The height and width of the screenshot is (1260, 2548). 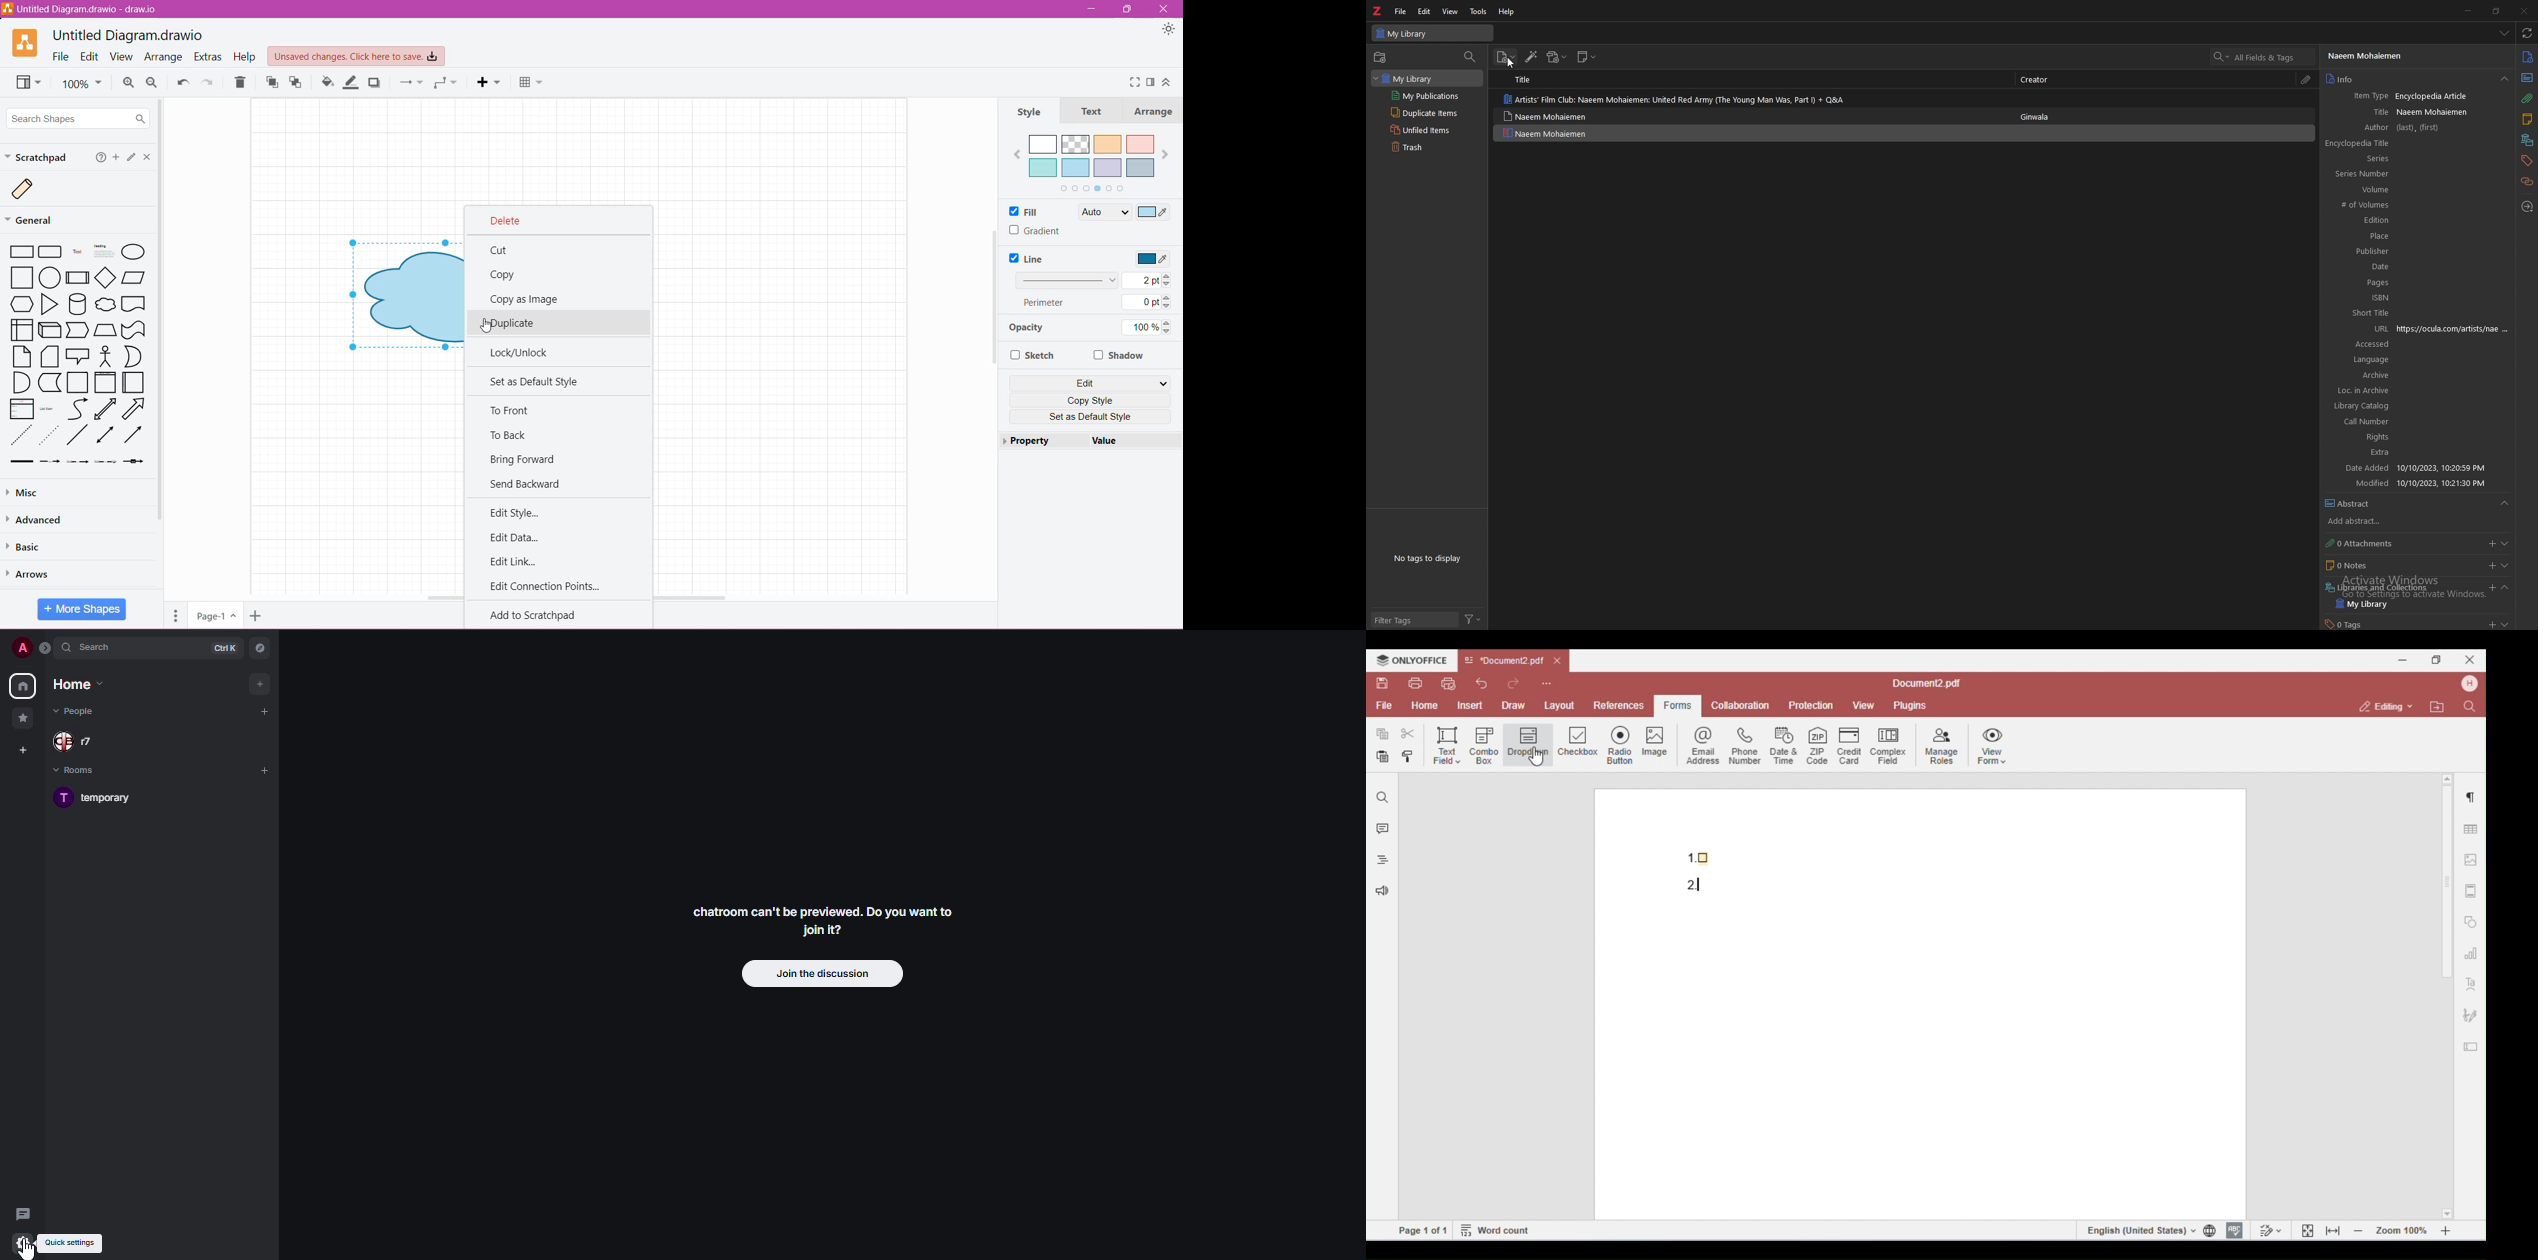 What do you see at coordinates (2402, 564) in the screenshot?
I see `notes` at bounding box center [2402, 564].